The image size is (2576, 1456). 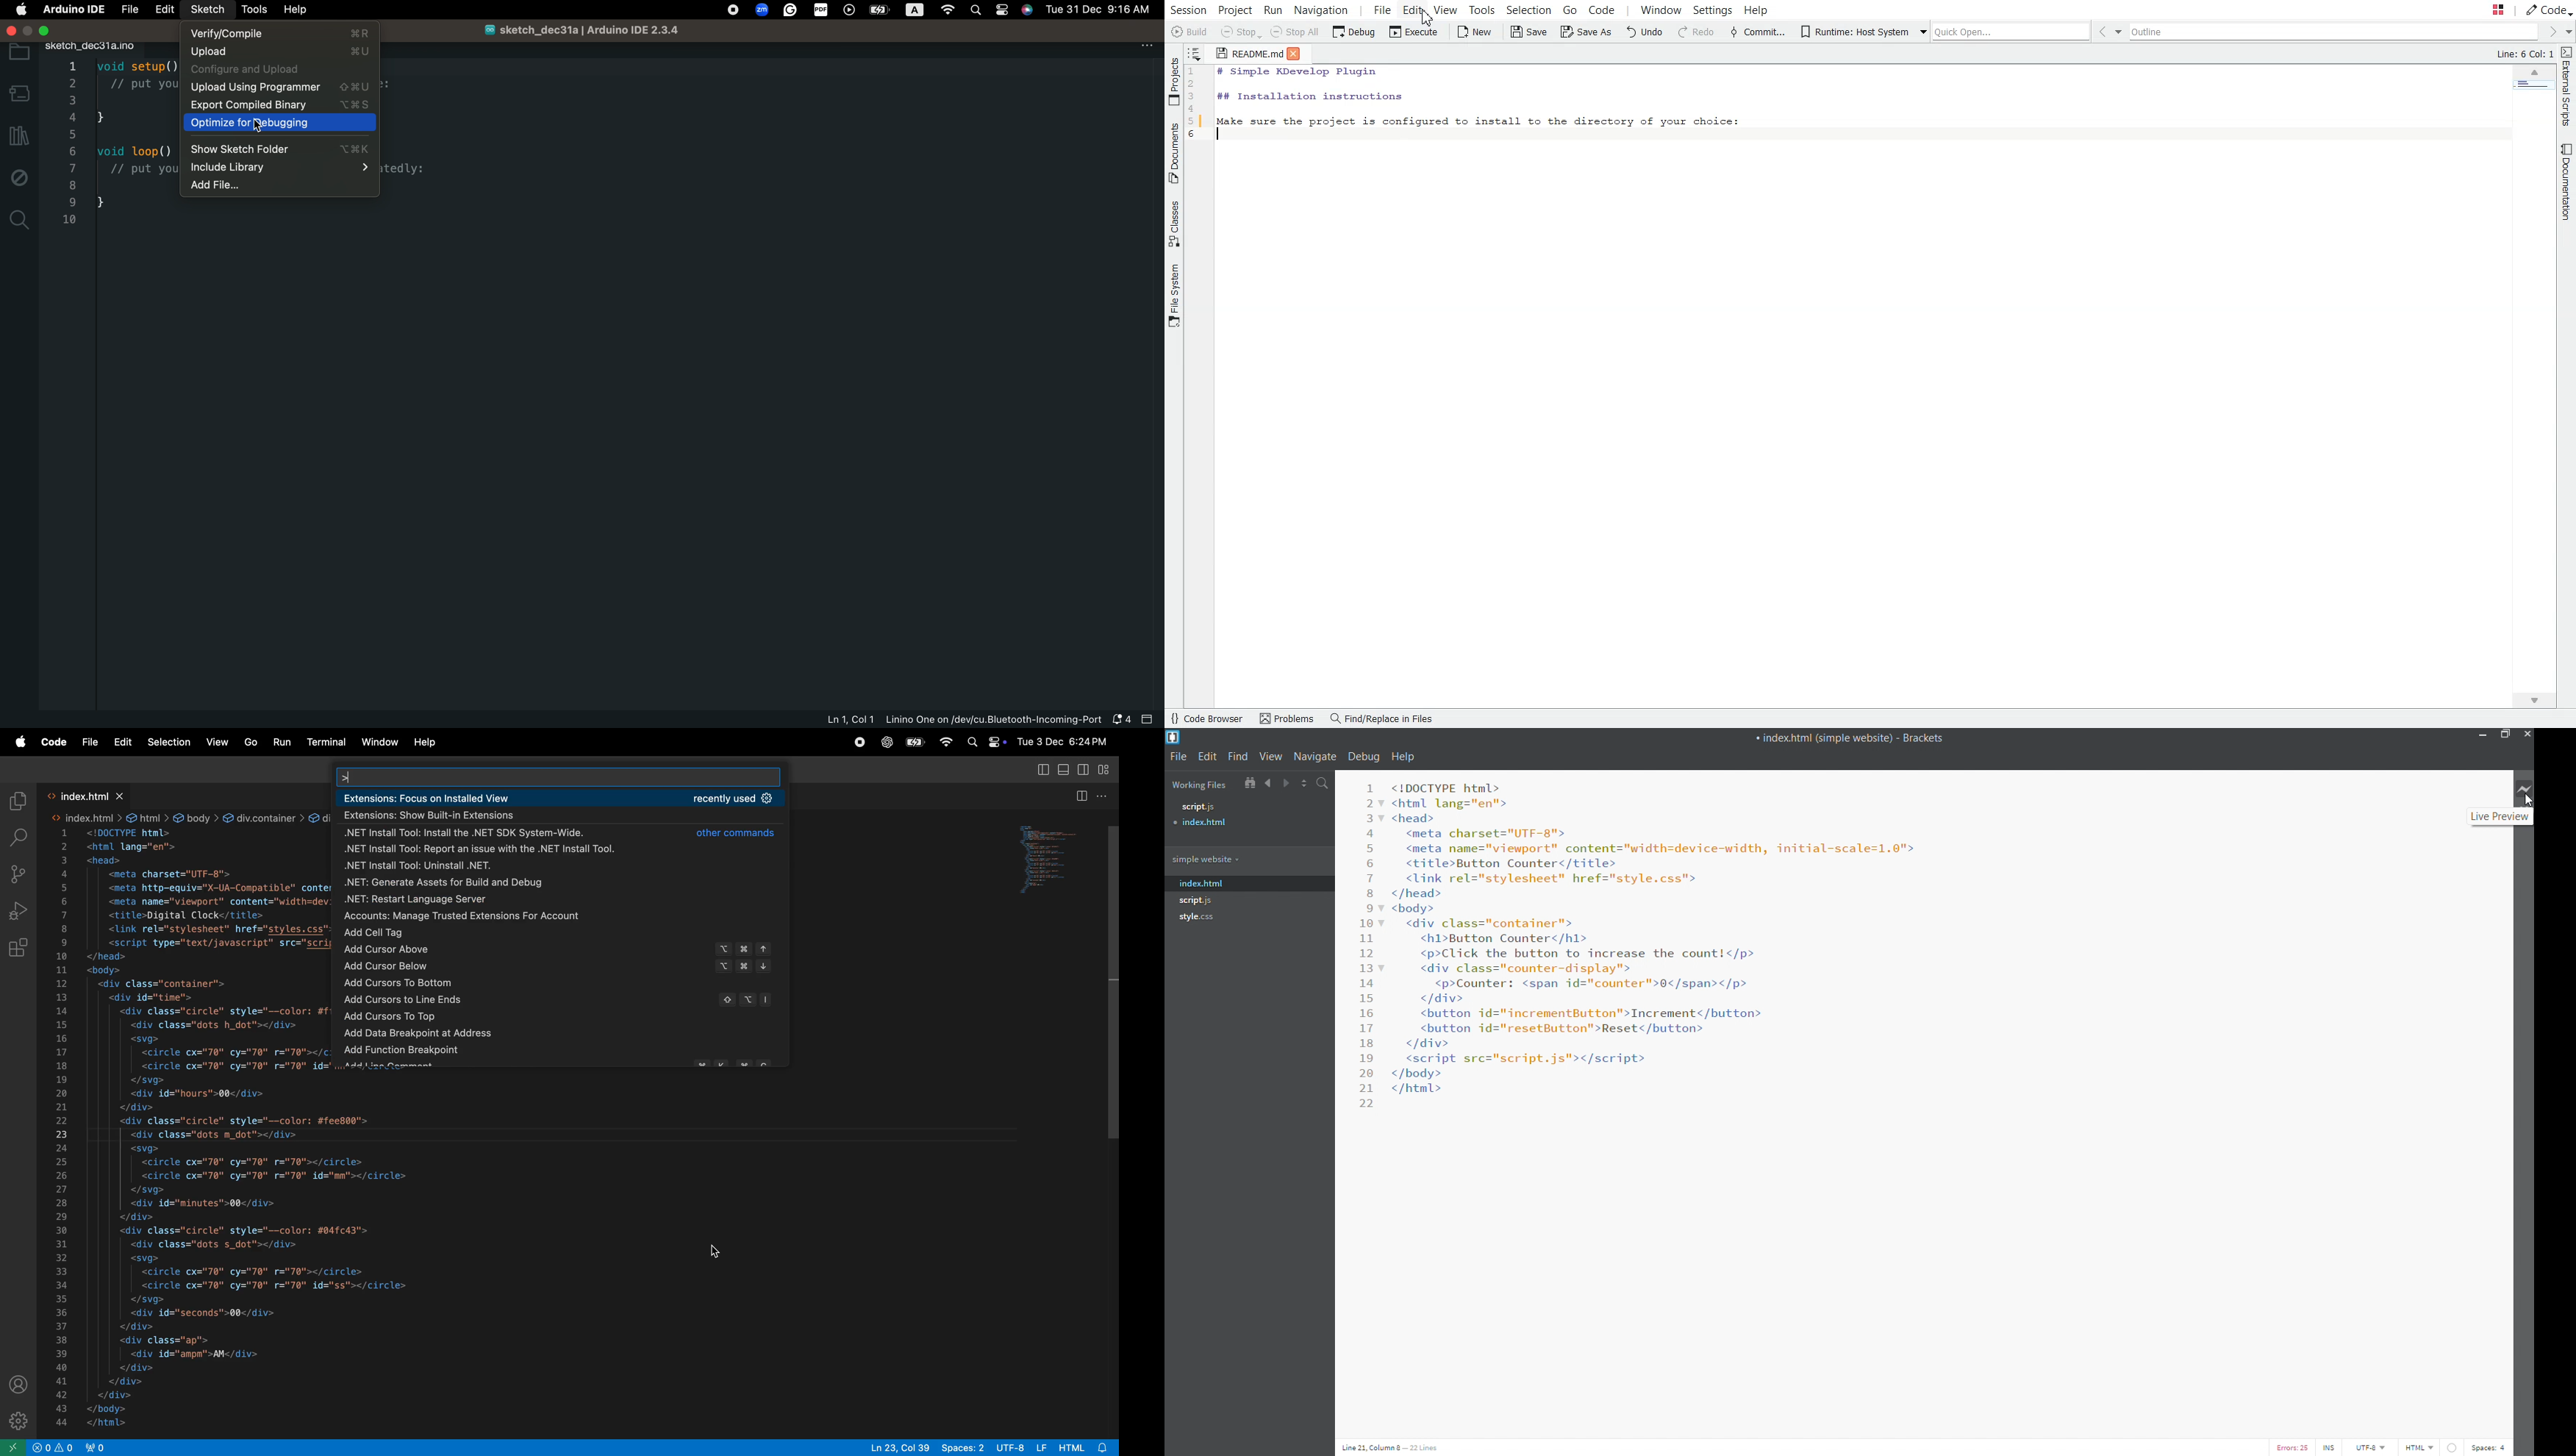 I want to click on script.js, so click(x=1197, y=899).